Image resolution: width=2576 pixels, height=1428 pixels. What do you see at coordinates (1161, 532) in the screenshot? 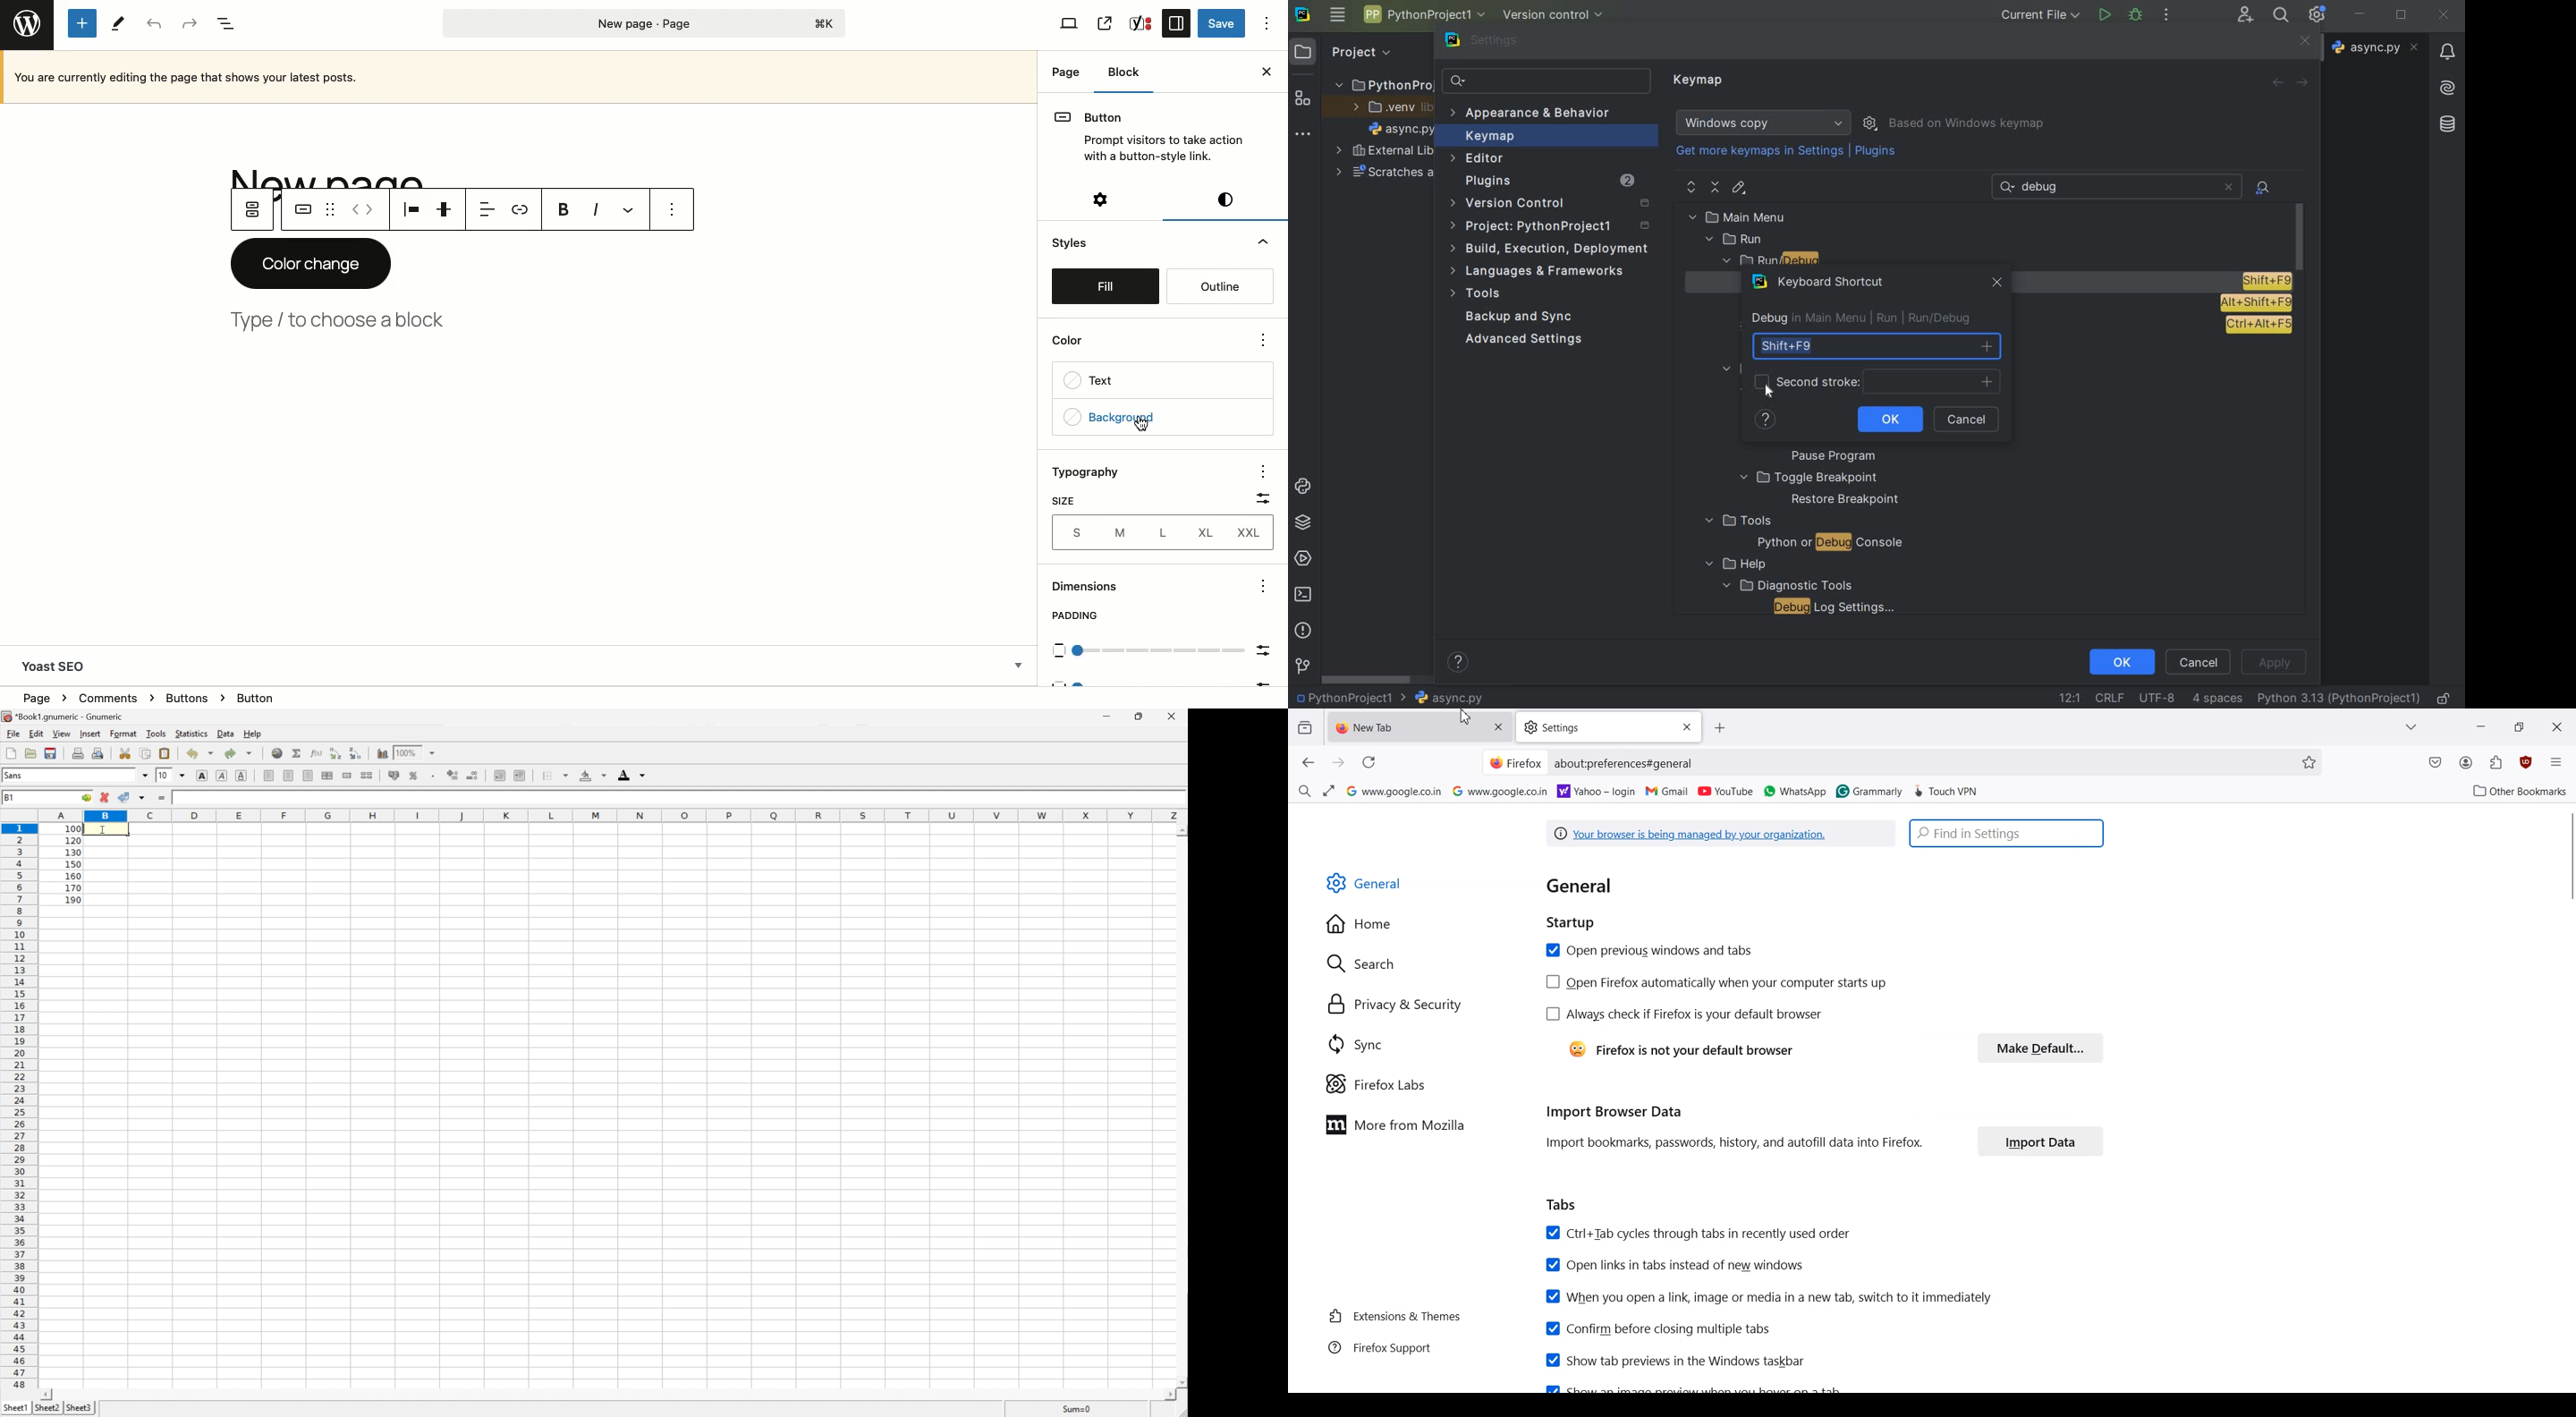
I see `L` at bounding box center [1161, 532].